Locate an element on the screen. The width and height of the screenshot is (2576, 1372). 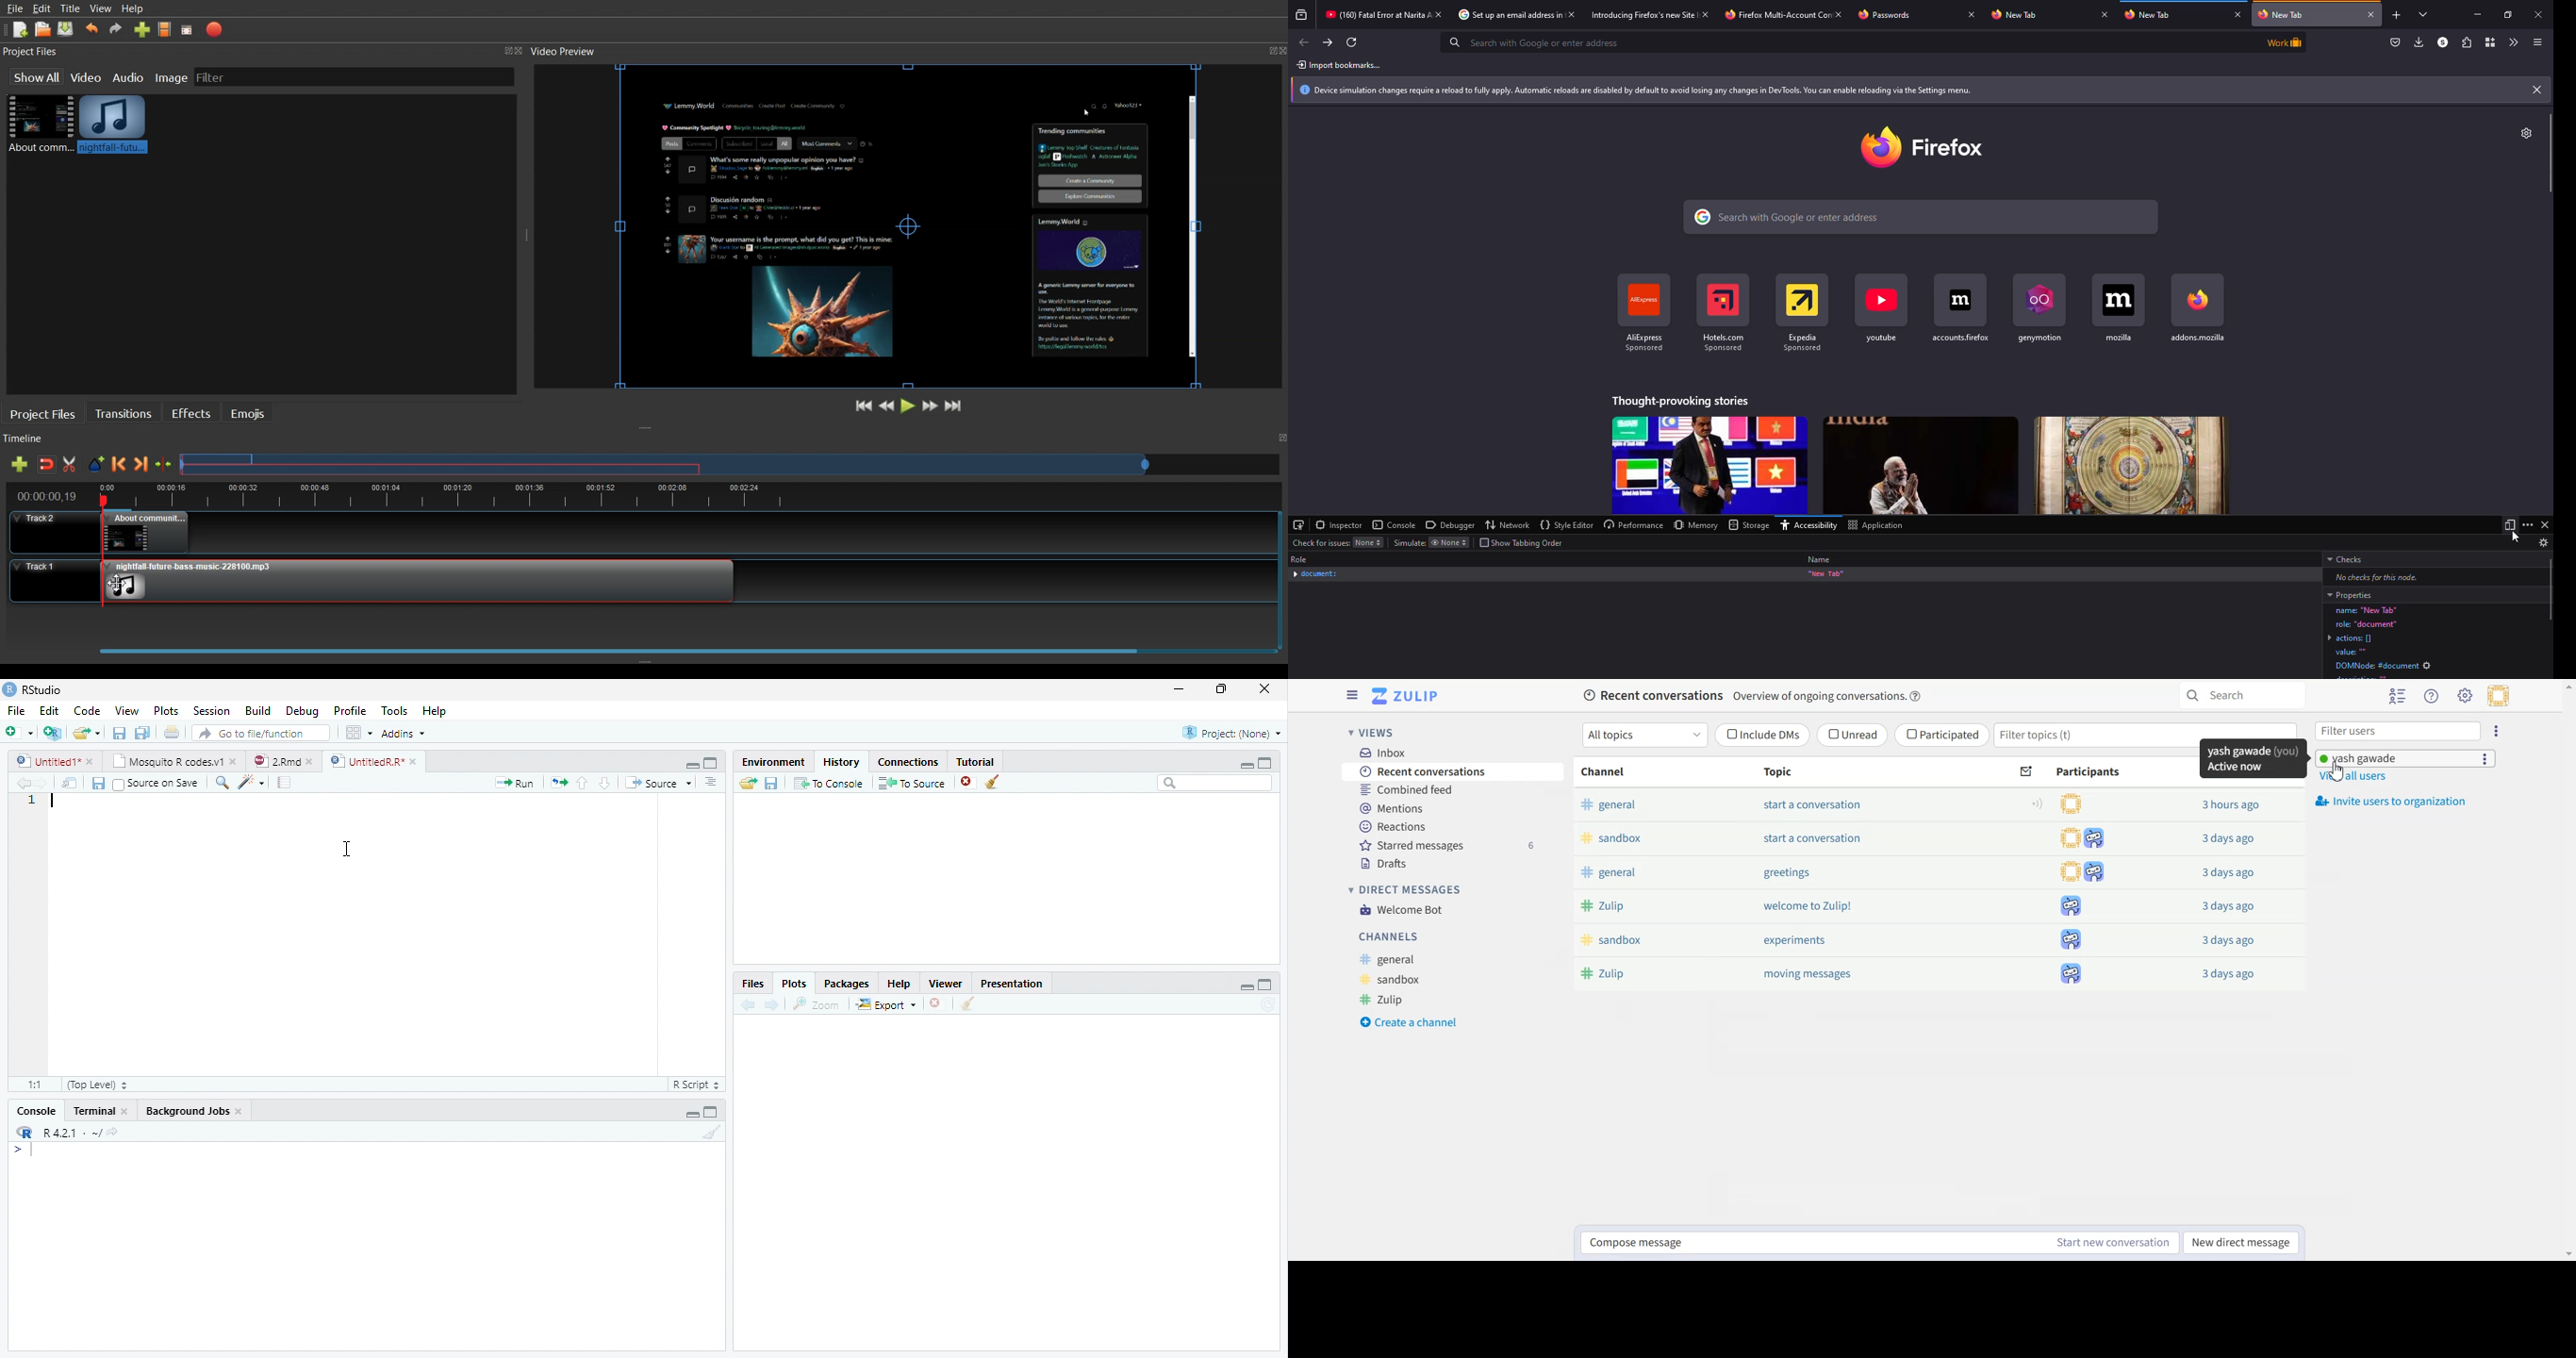
Maximize is located at coordinates (1280, 438).